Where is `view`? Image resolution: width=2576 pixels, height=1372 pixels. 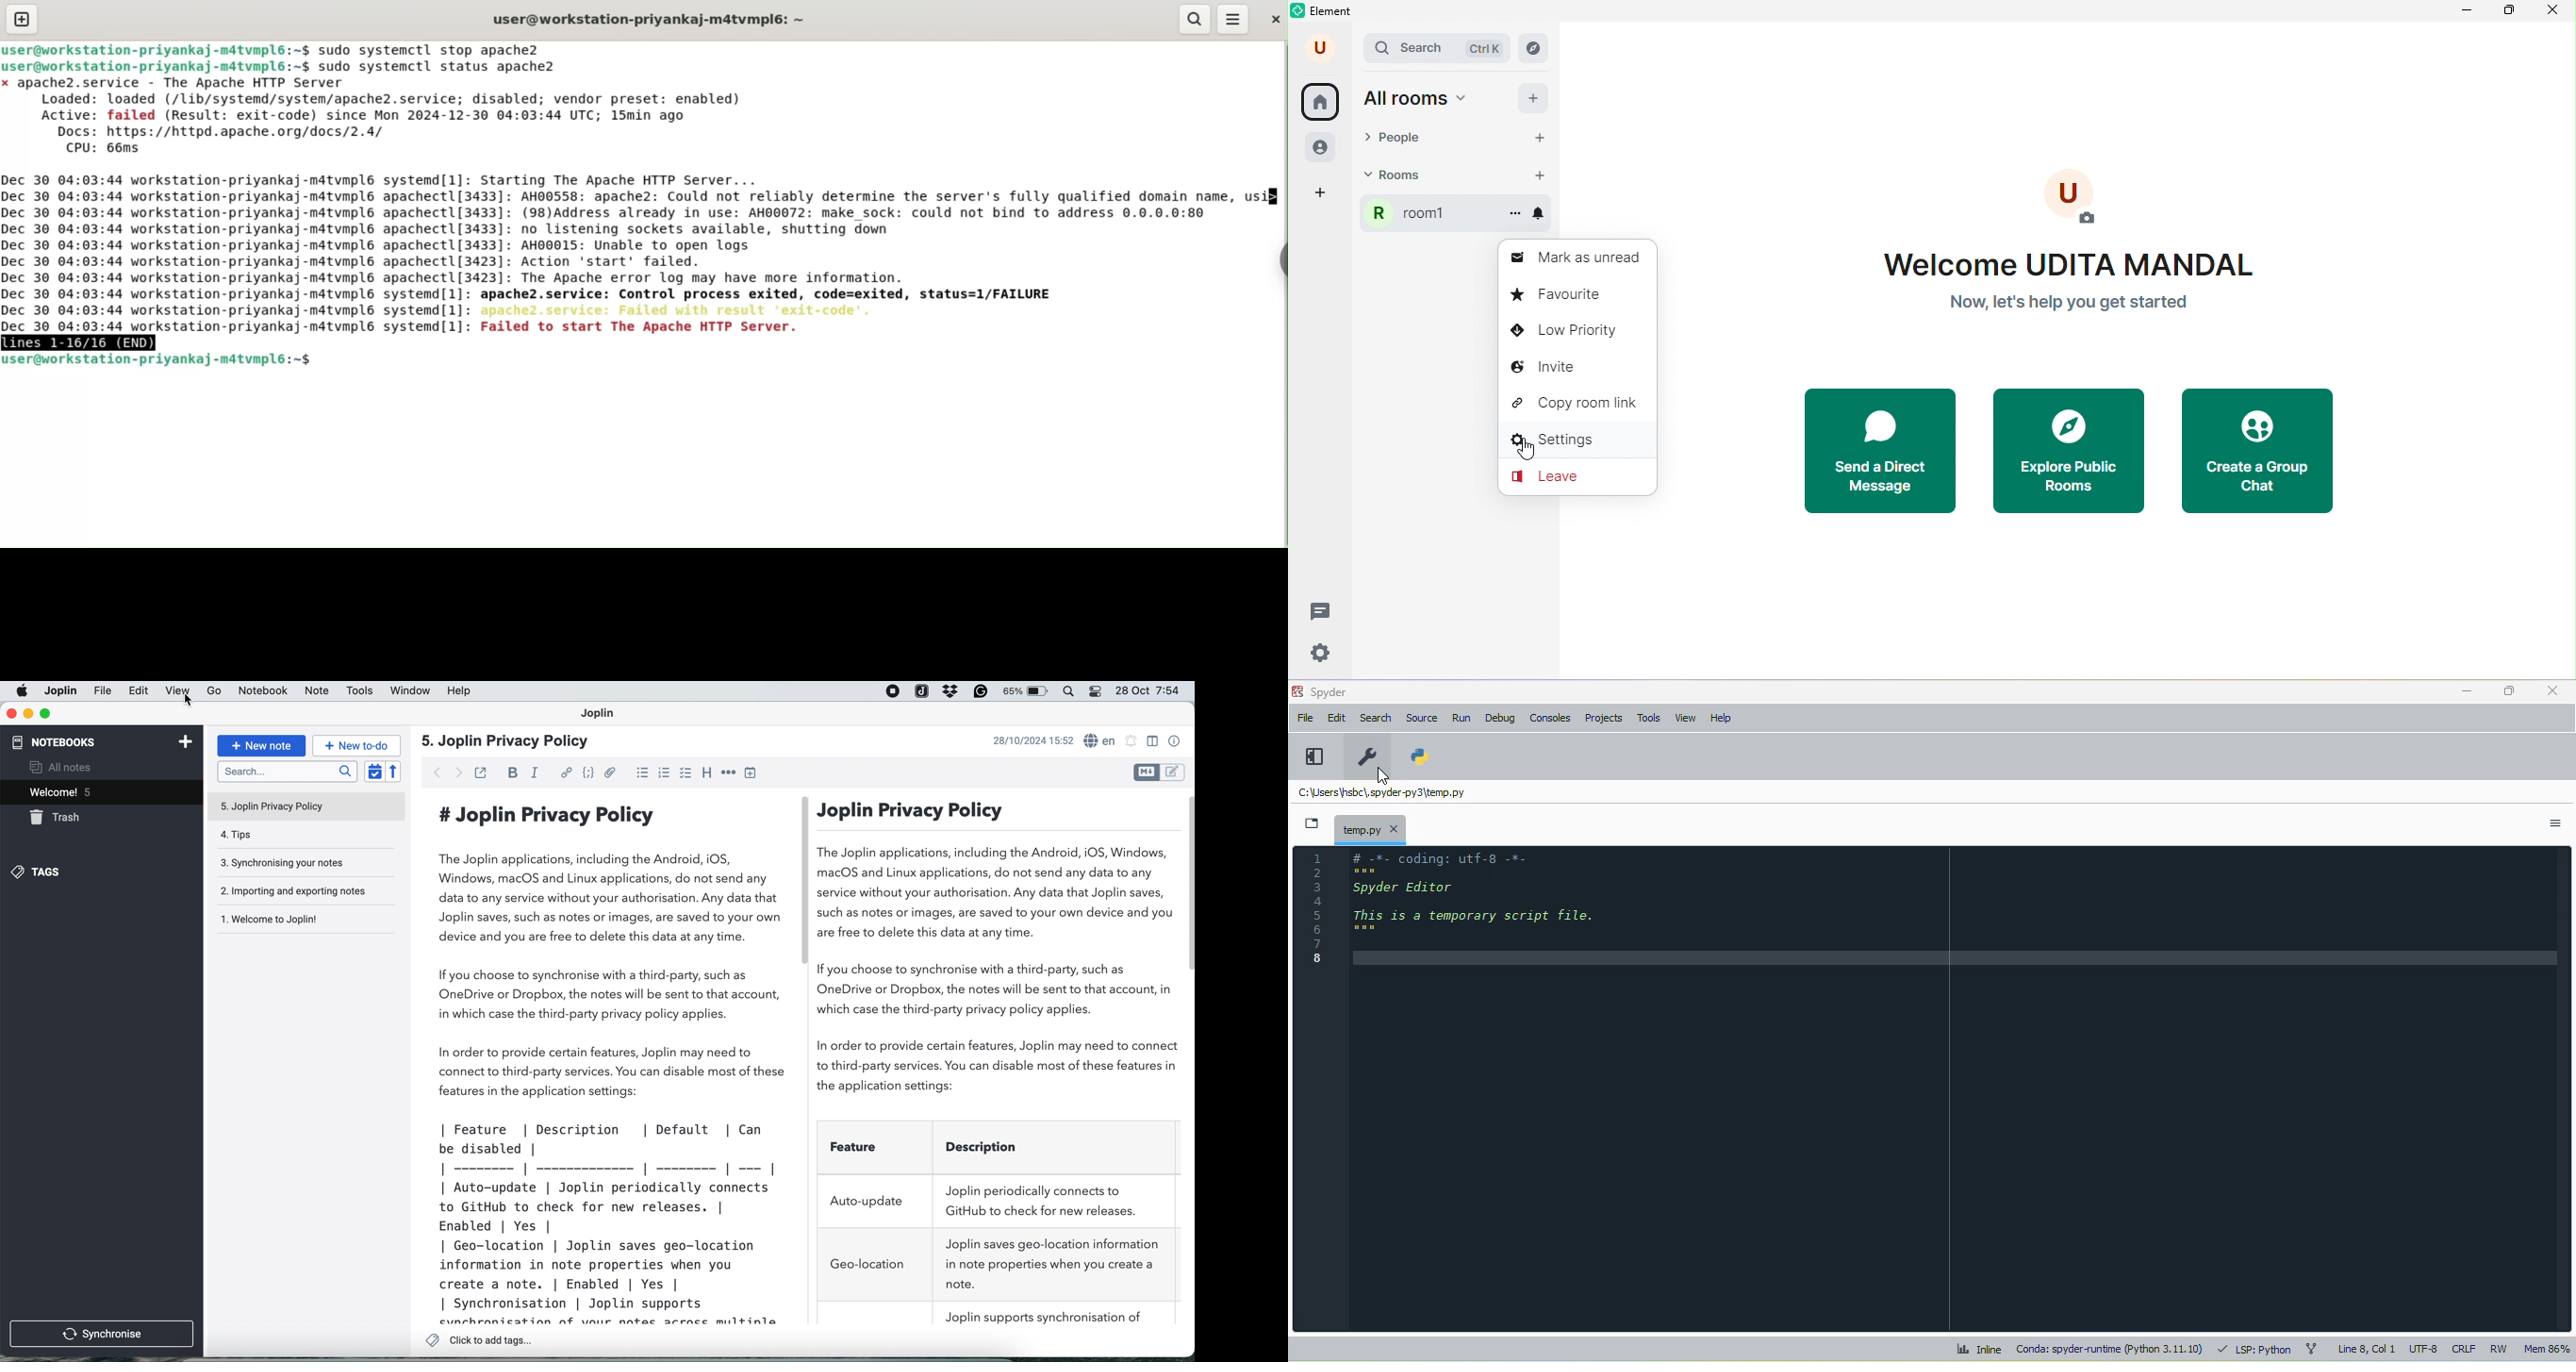
view is located at coordinates (178, 691).